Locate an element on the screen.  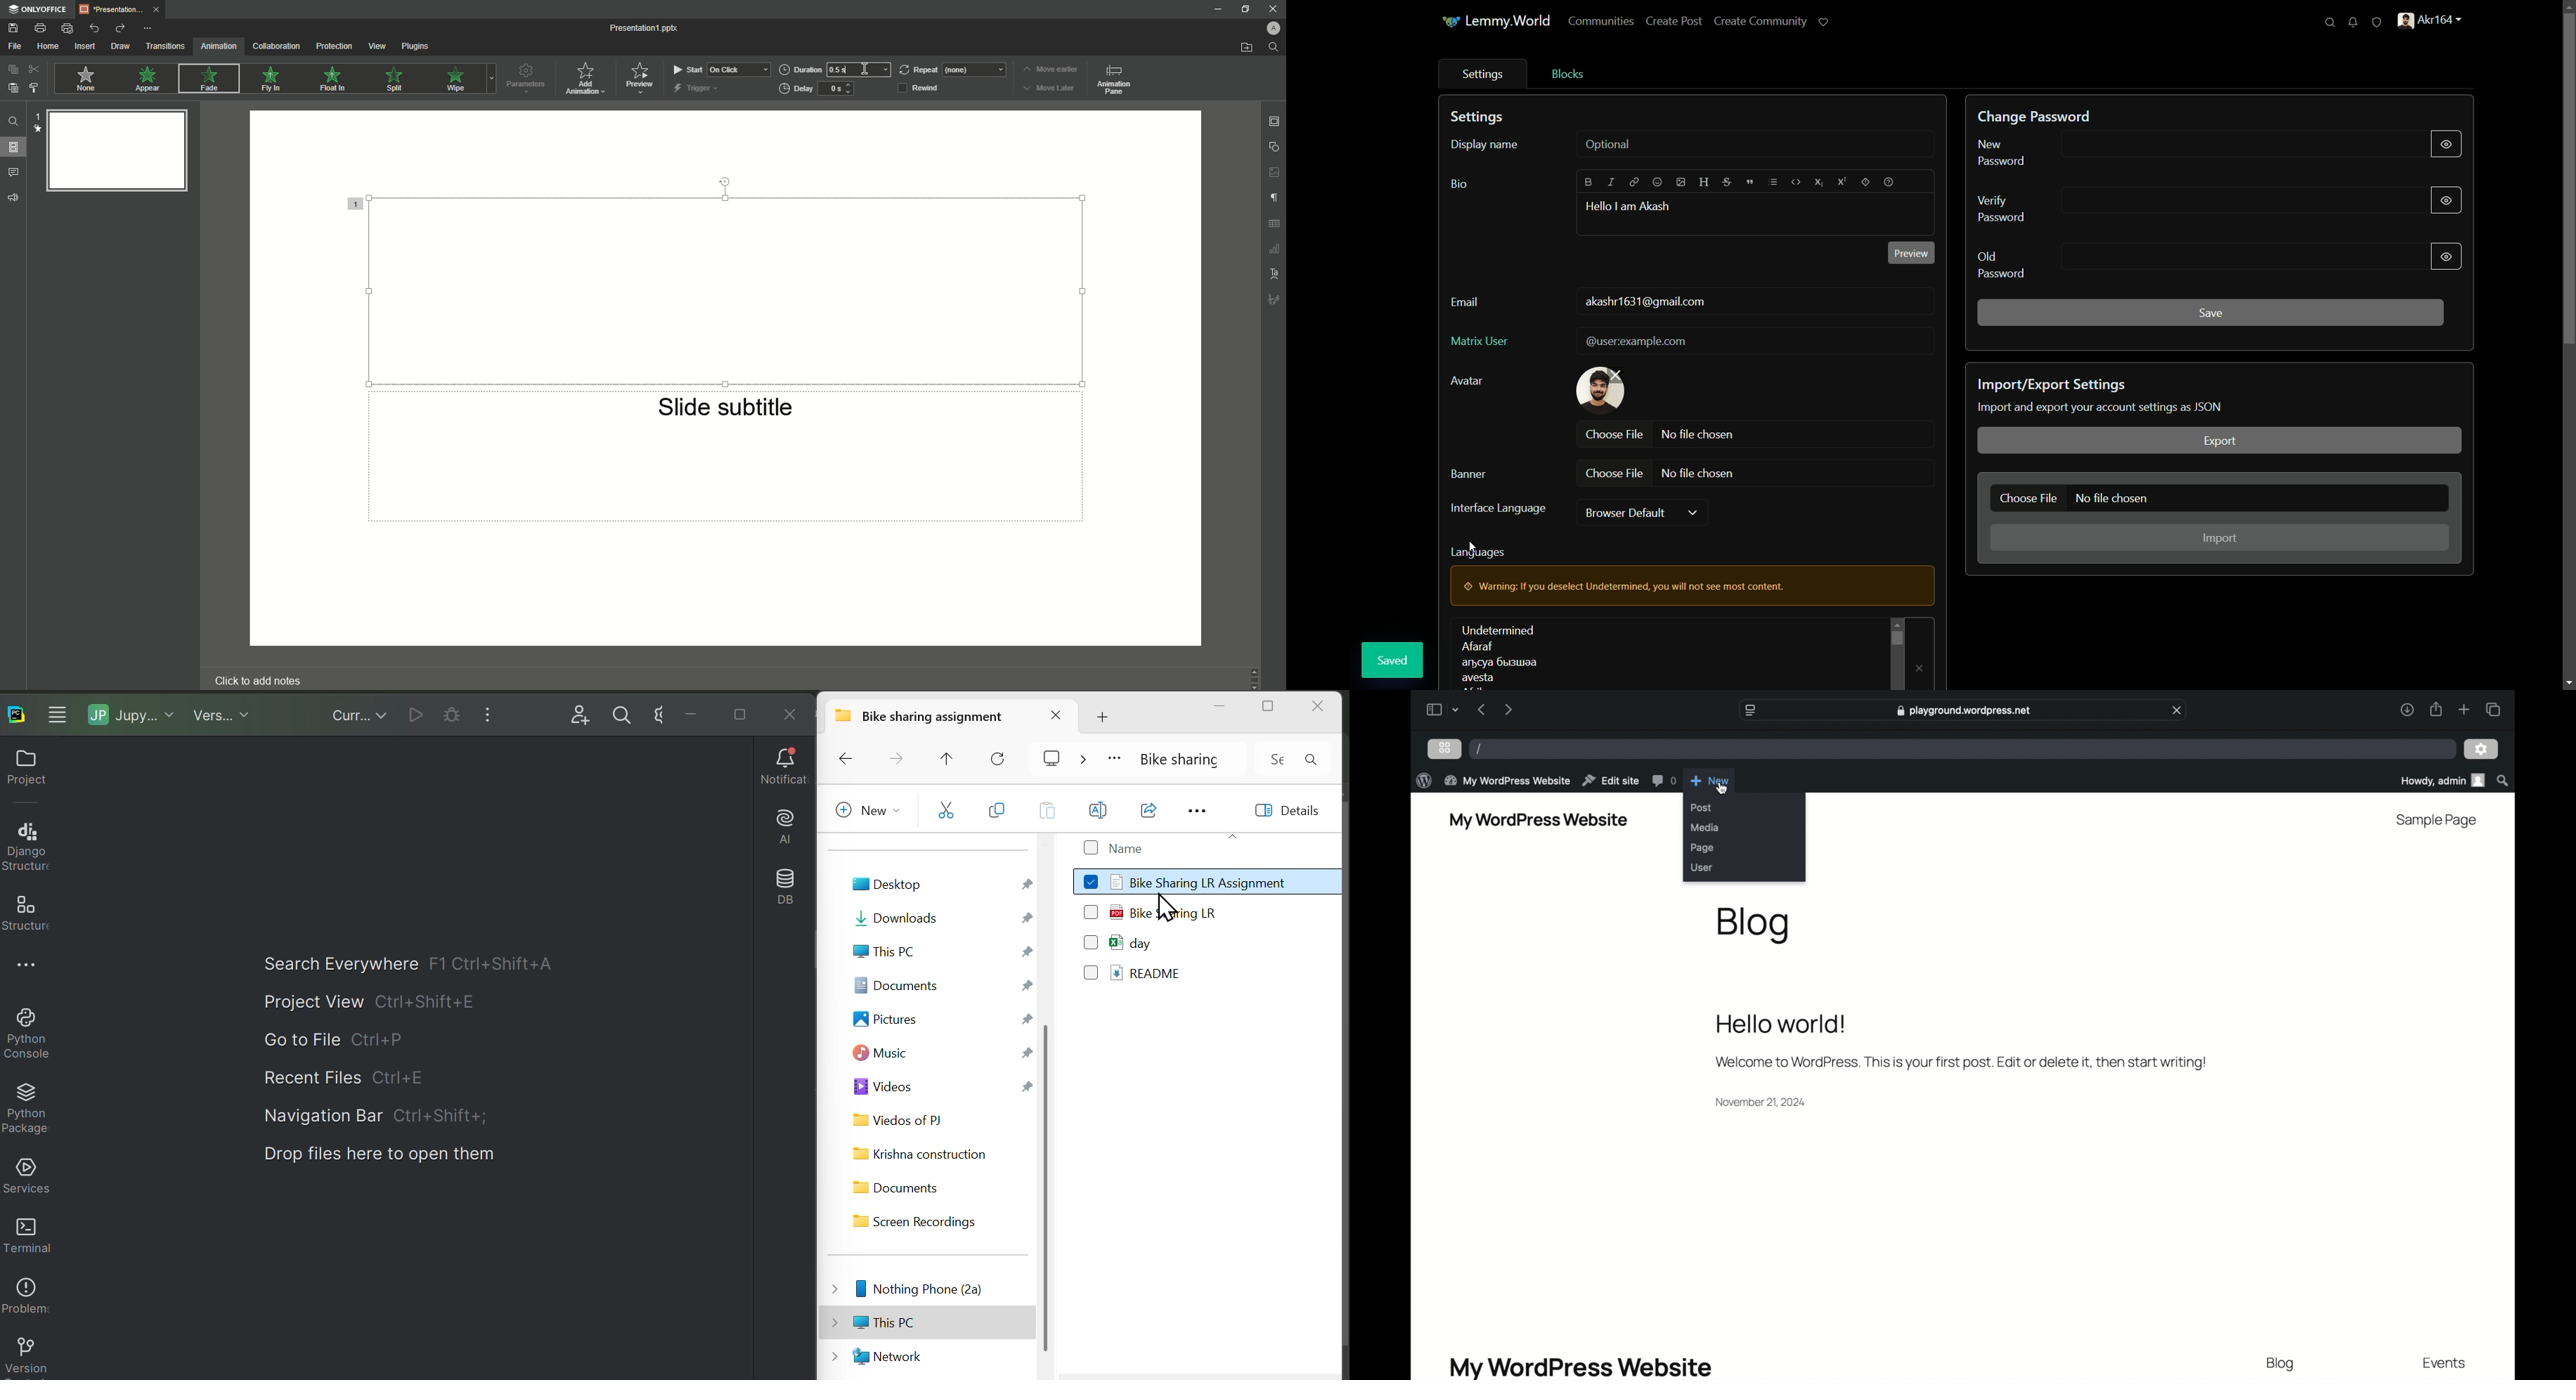
blocks tab is located at coordinates (1567, 75).